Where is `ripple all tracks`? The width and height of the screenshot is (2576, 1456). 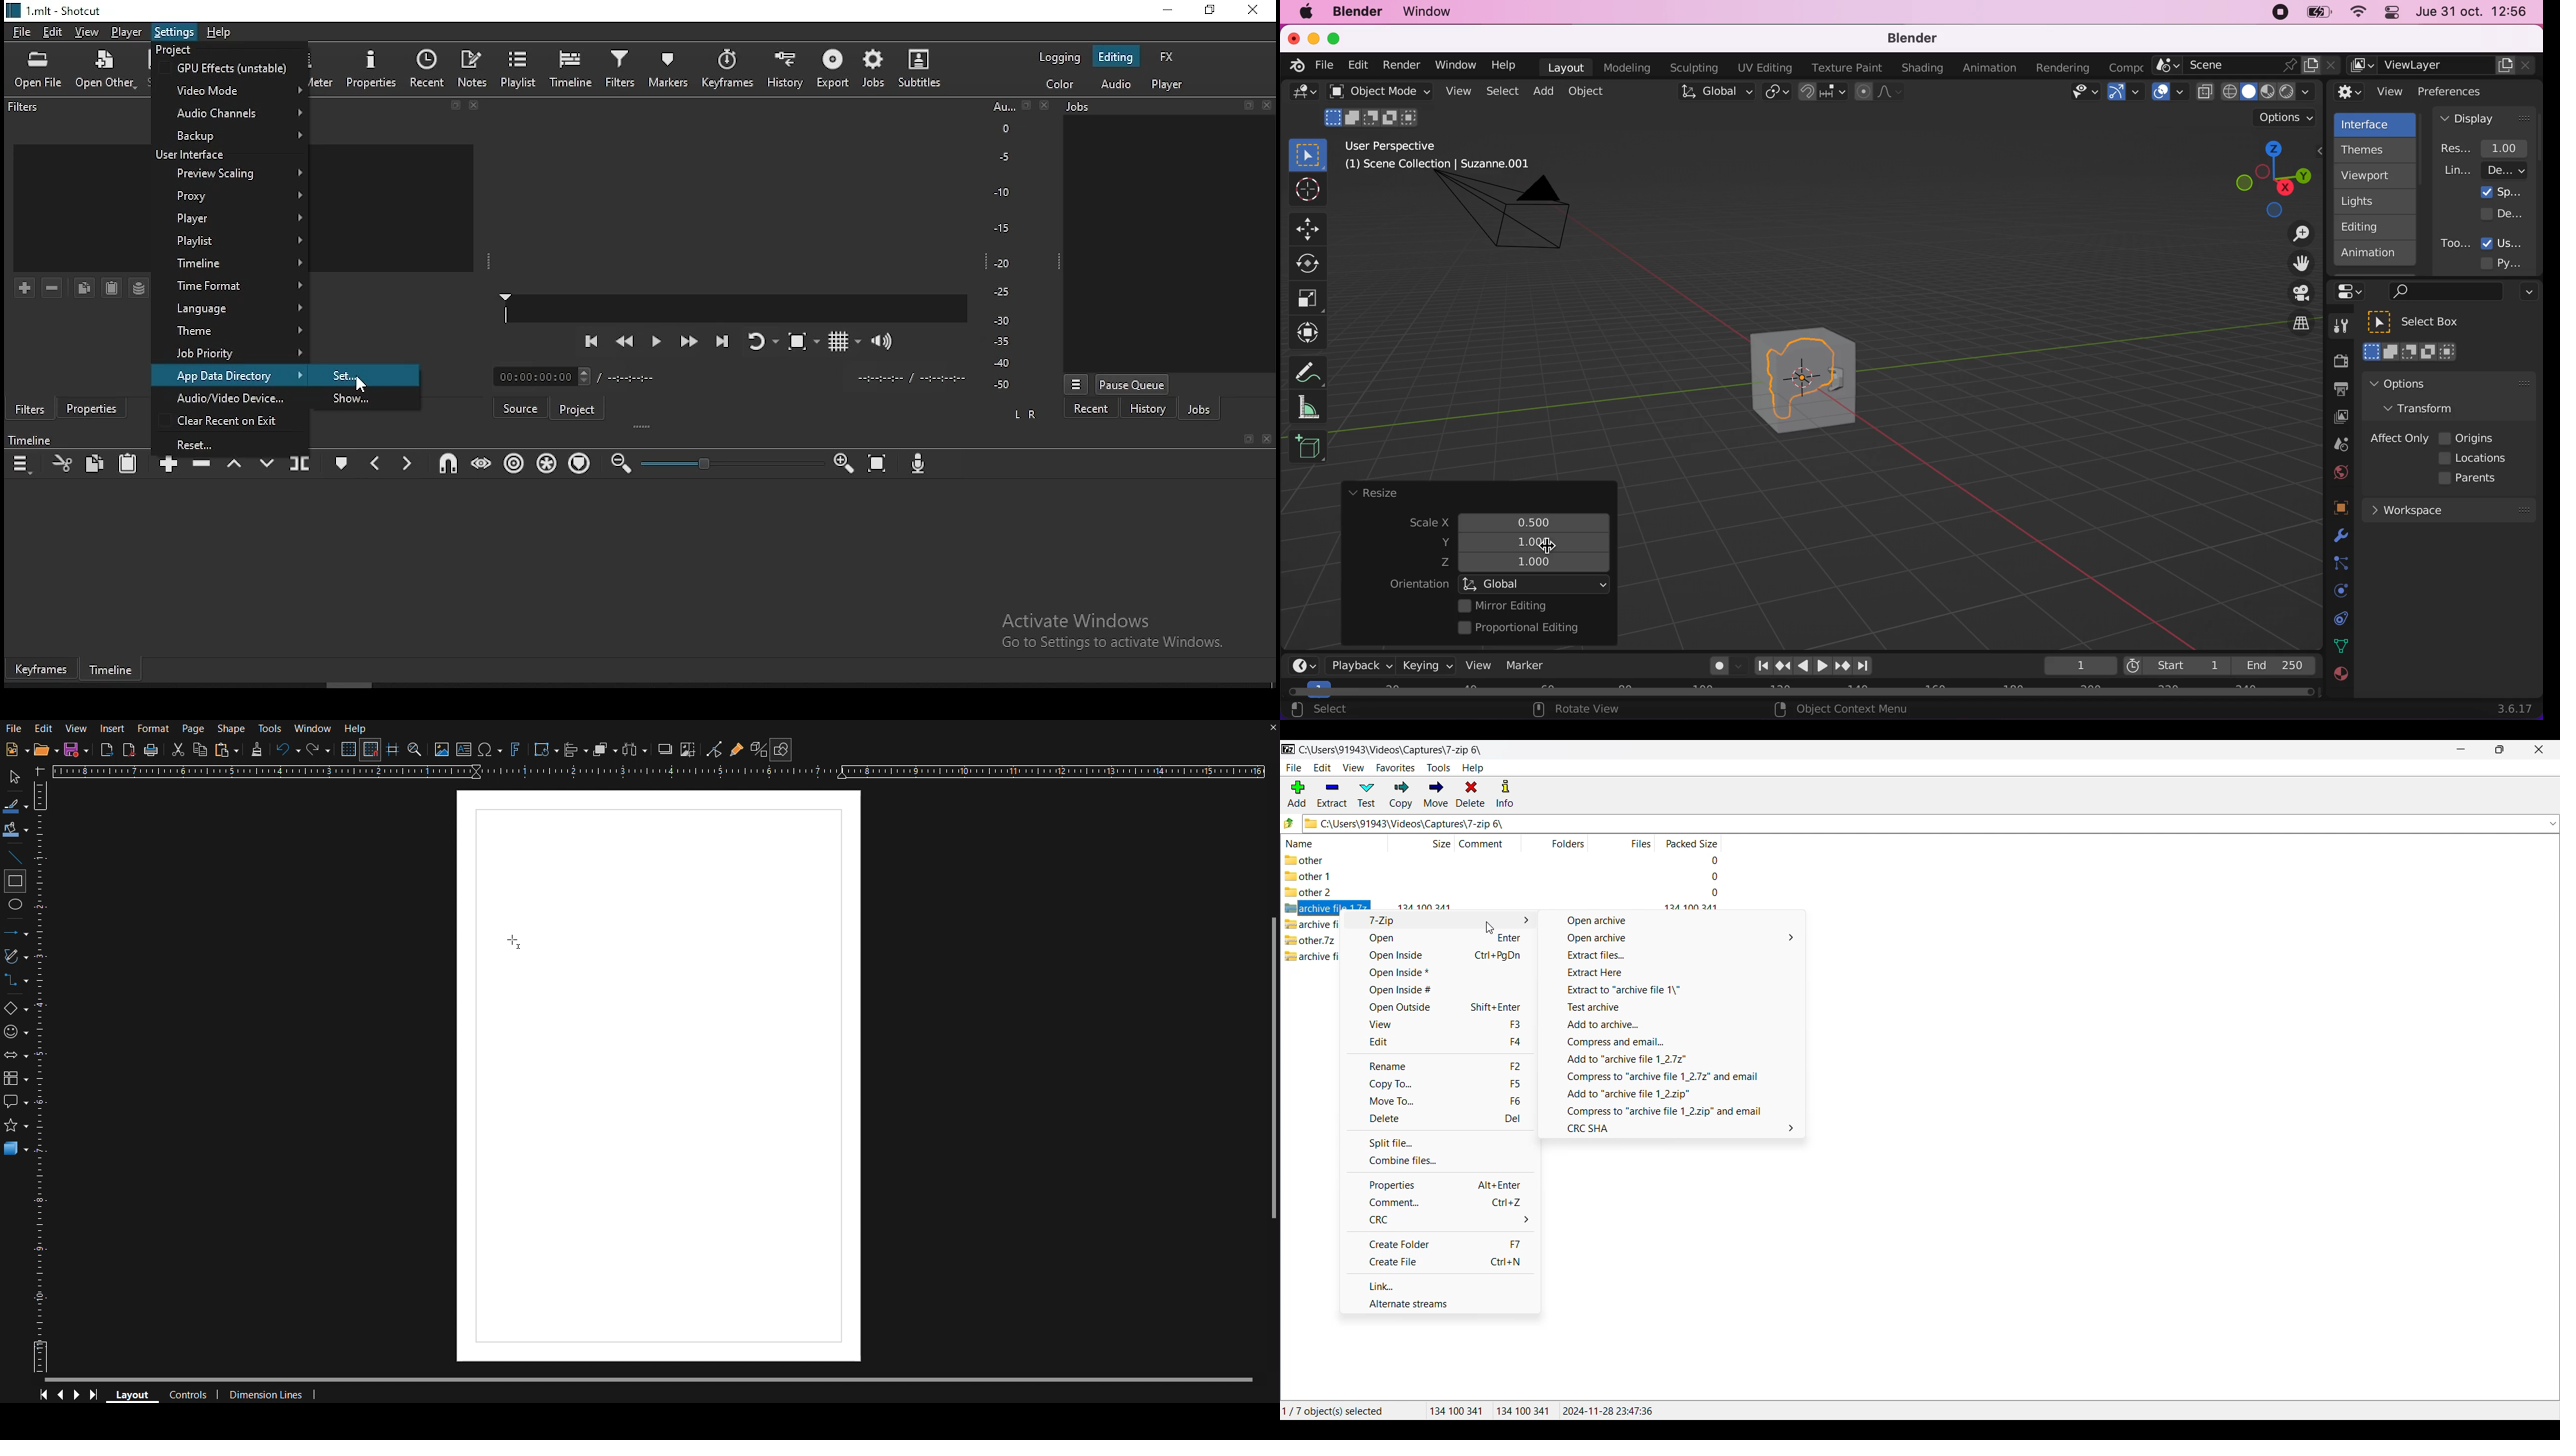 ripple all tracks is located at coordinates (547, 464).